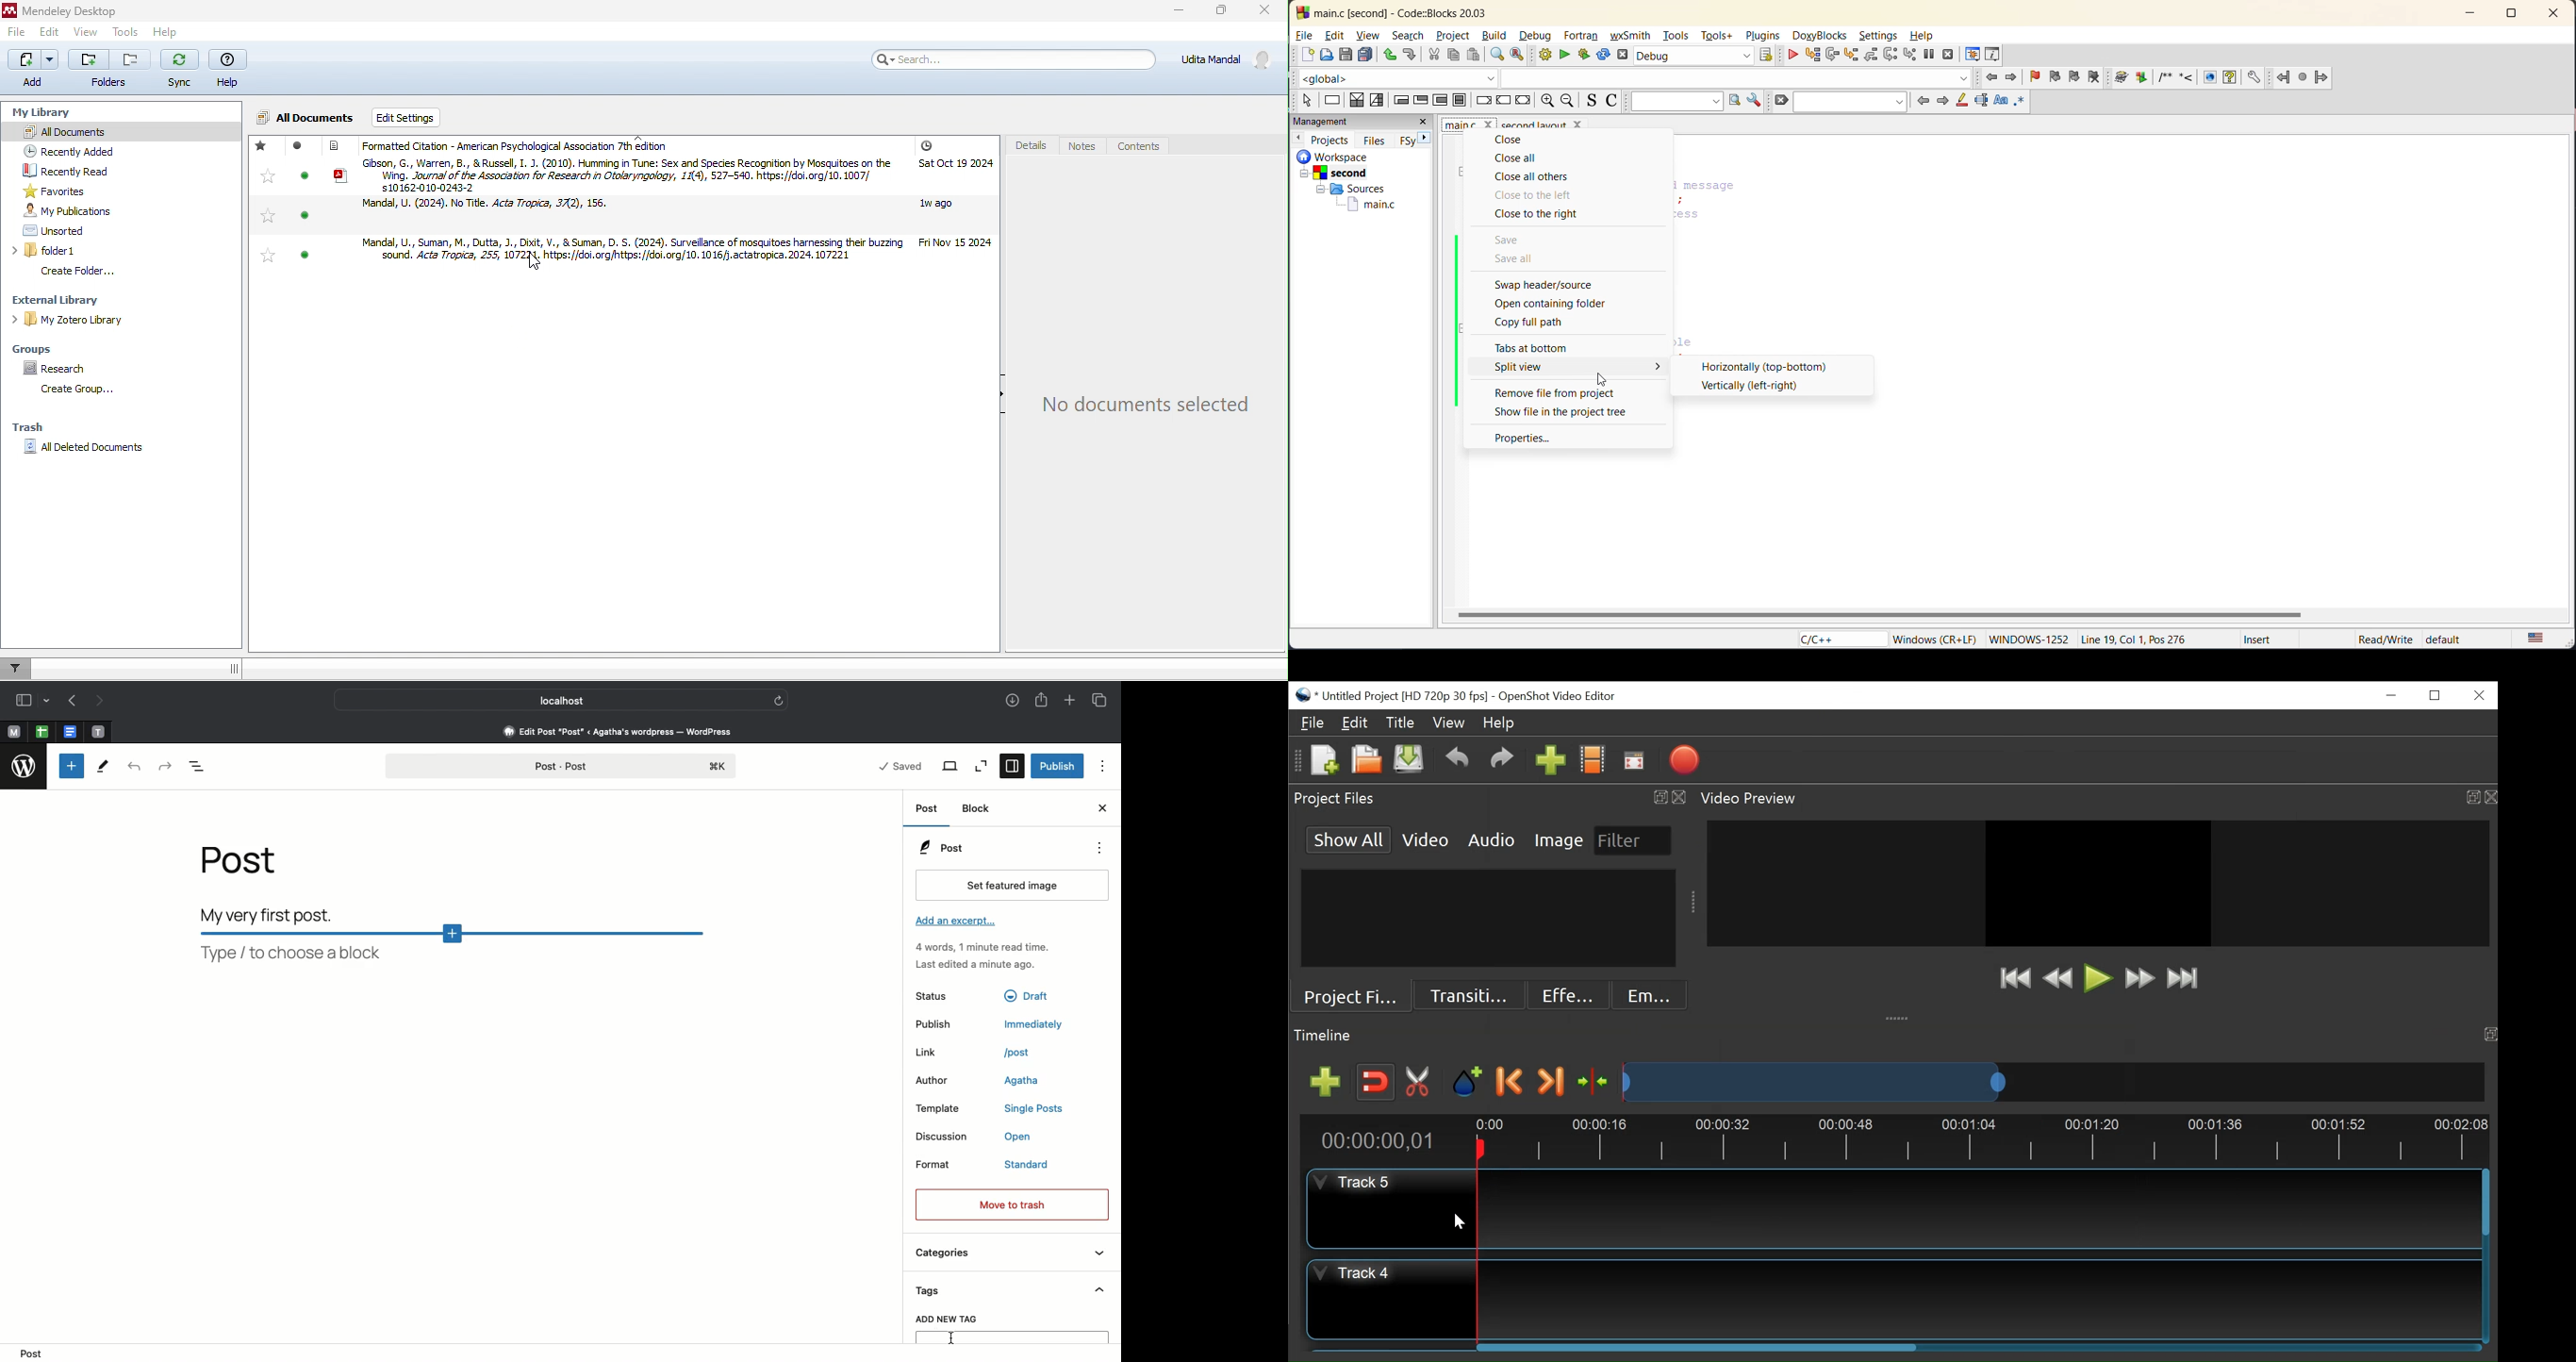 The image size is (2576, 1372). What do you see at coordinates (50, 33) in the screenshot?
I see `edit` at bounding box center [50, 33].